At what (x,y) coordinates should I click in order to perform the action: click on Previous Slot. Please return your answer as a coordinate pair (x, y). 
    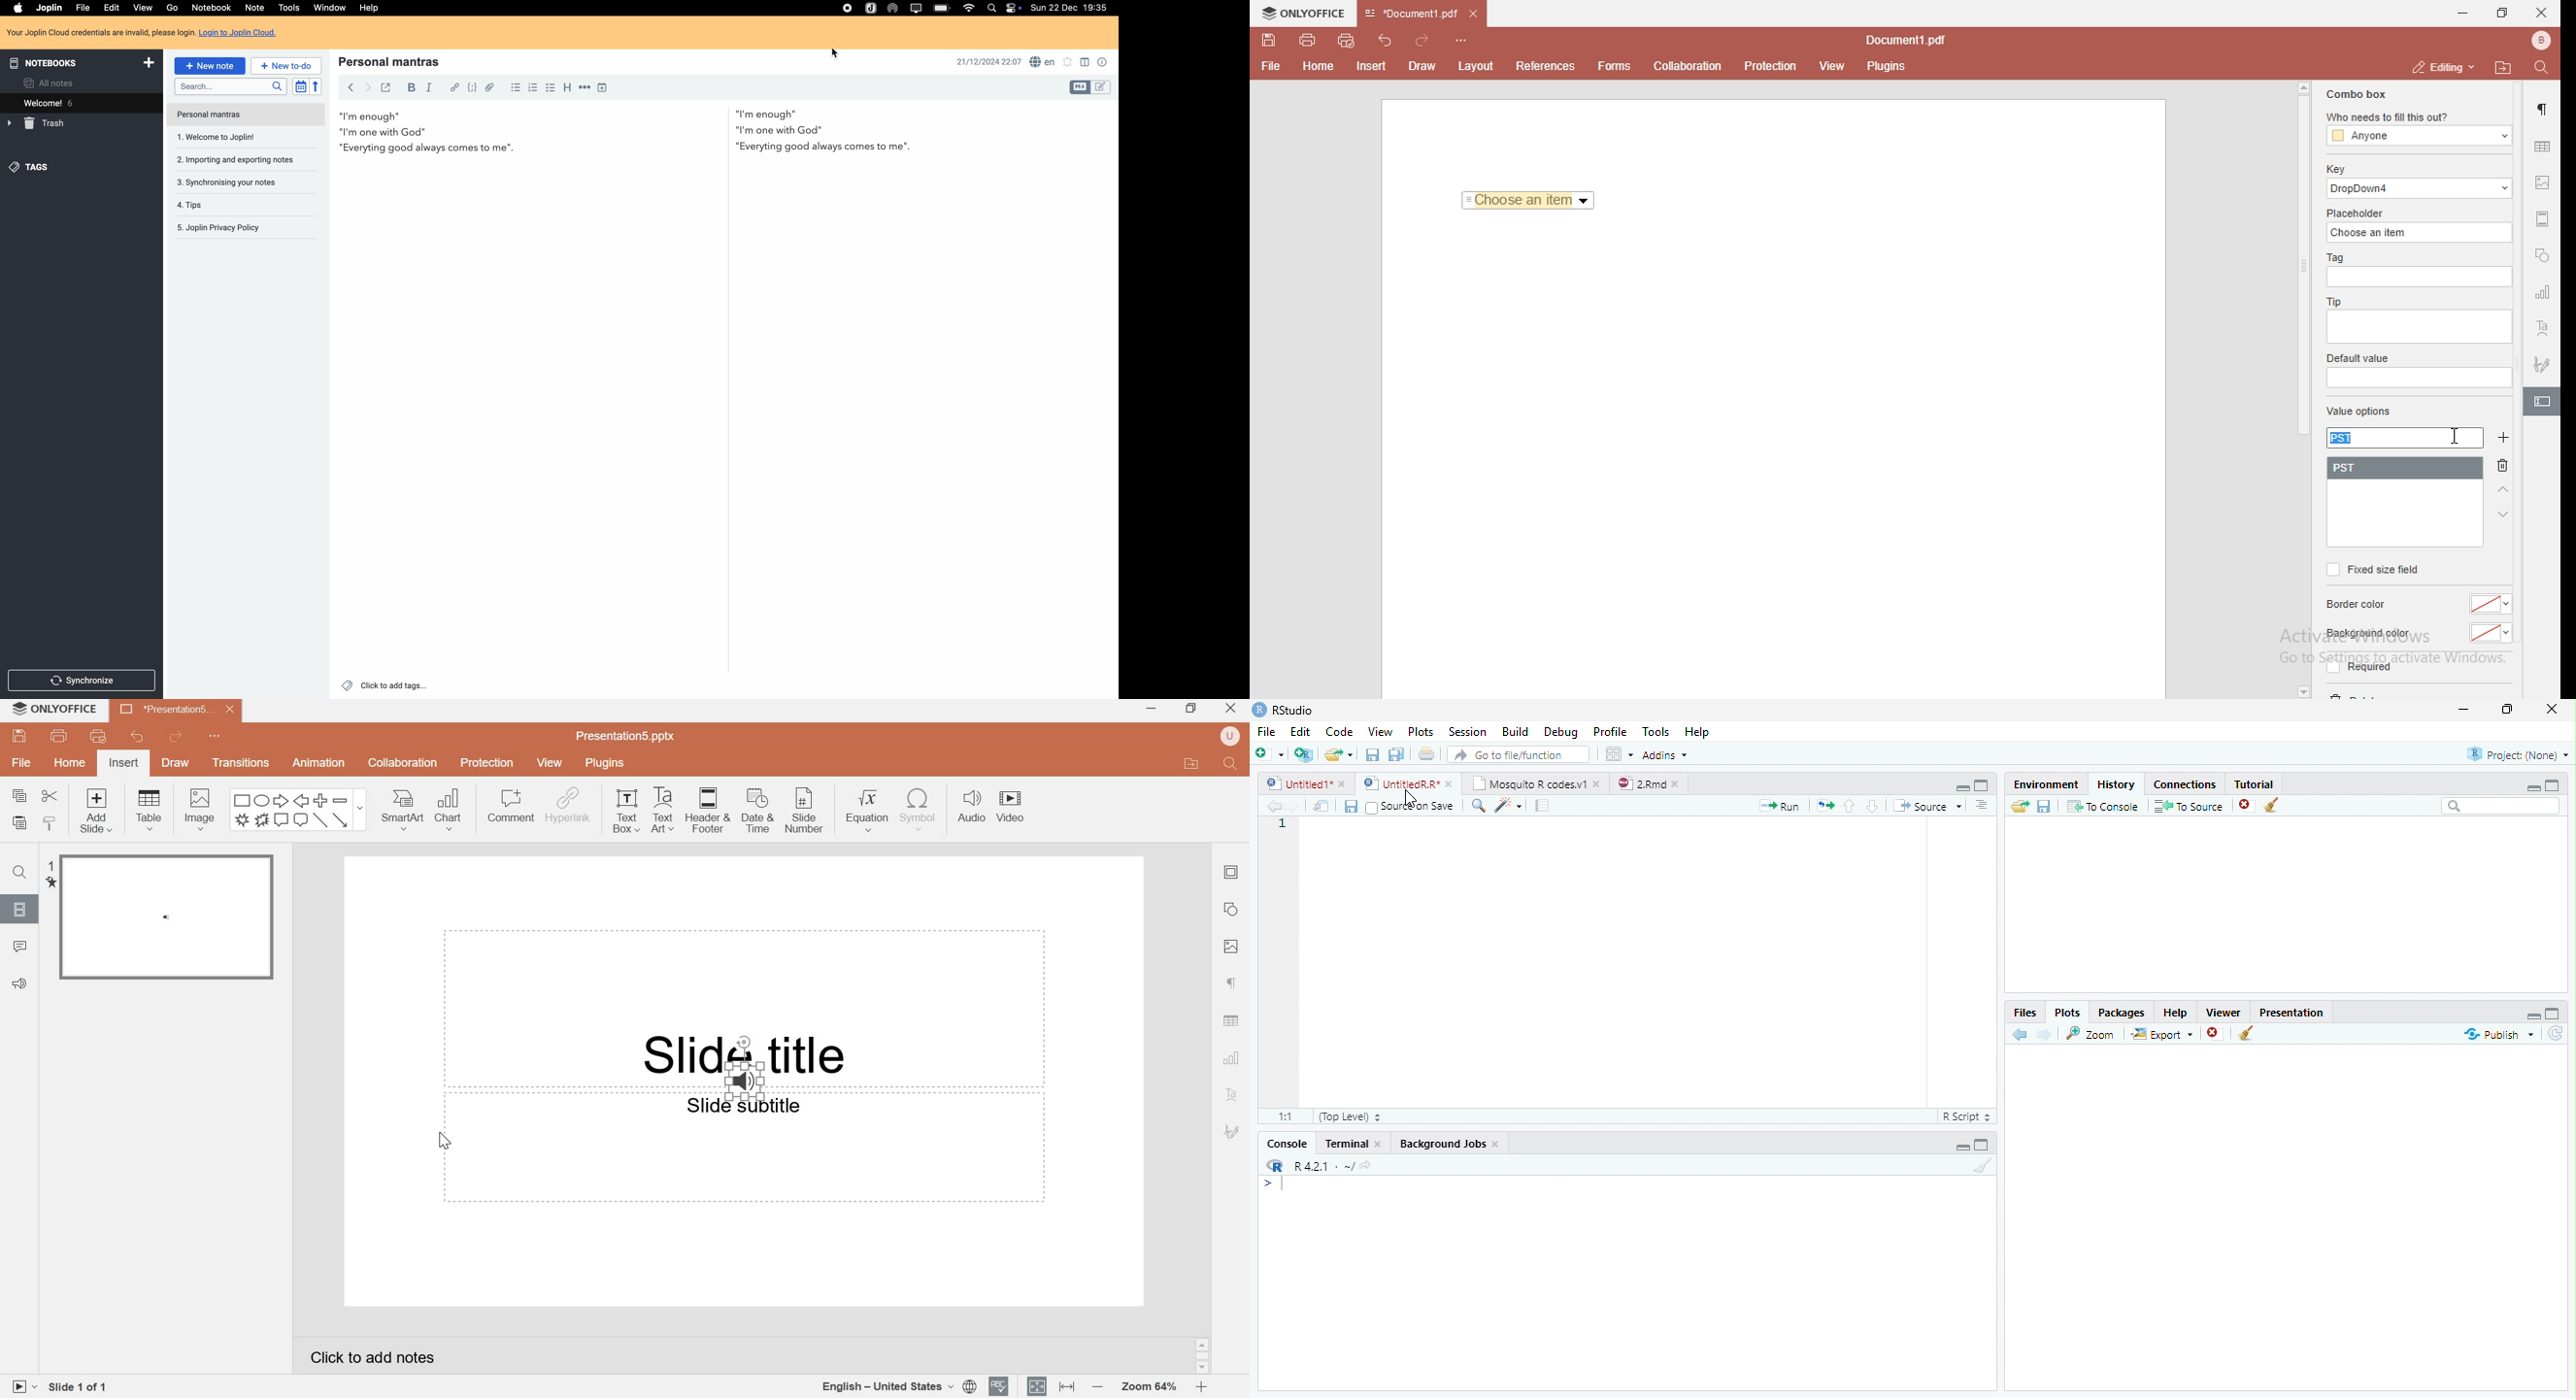
    Looking at the image, I should click on (2021, 1035).